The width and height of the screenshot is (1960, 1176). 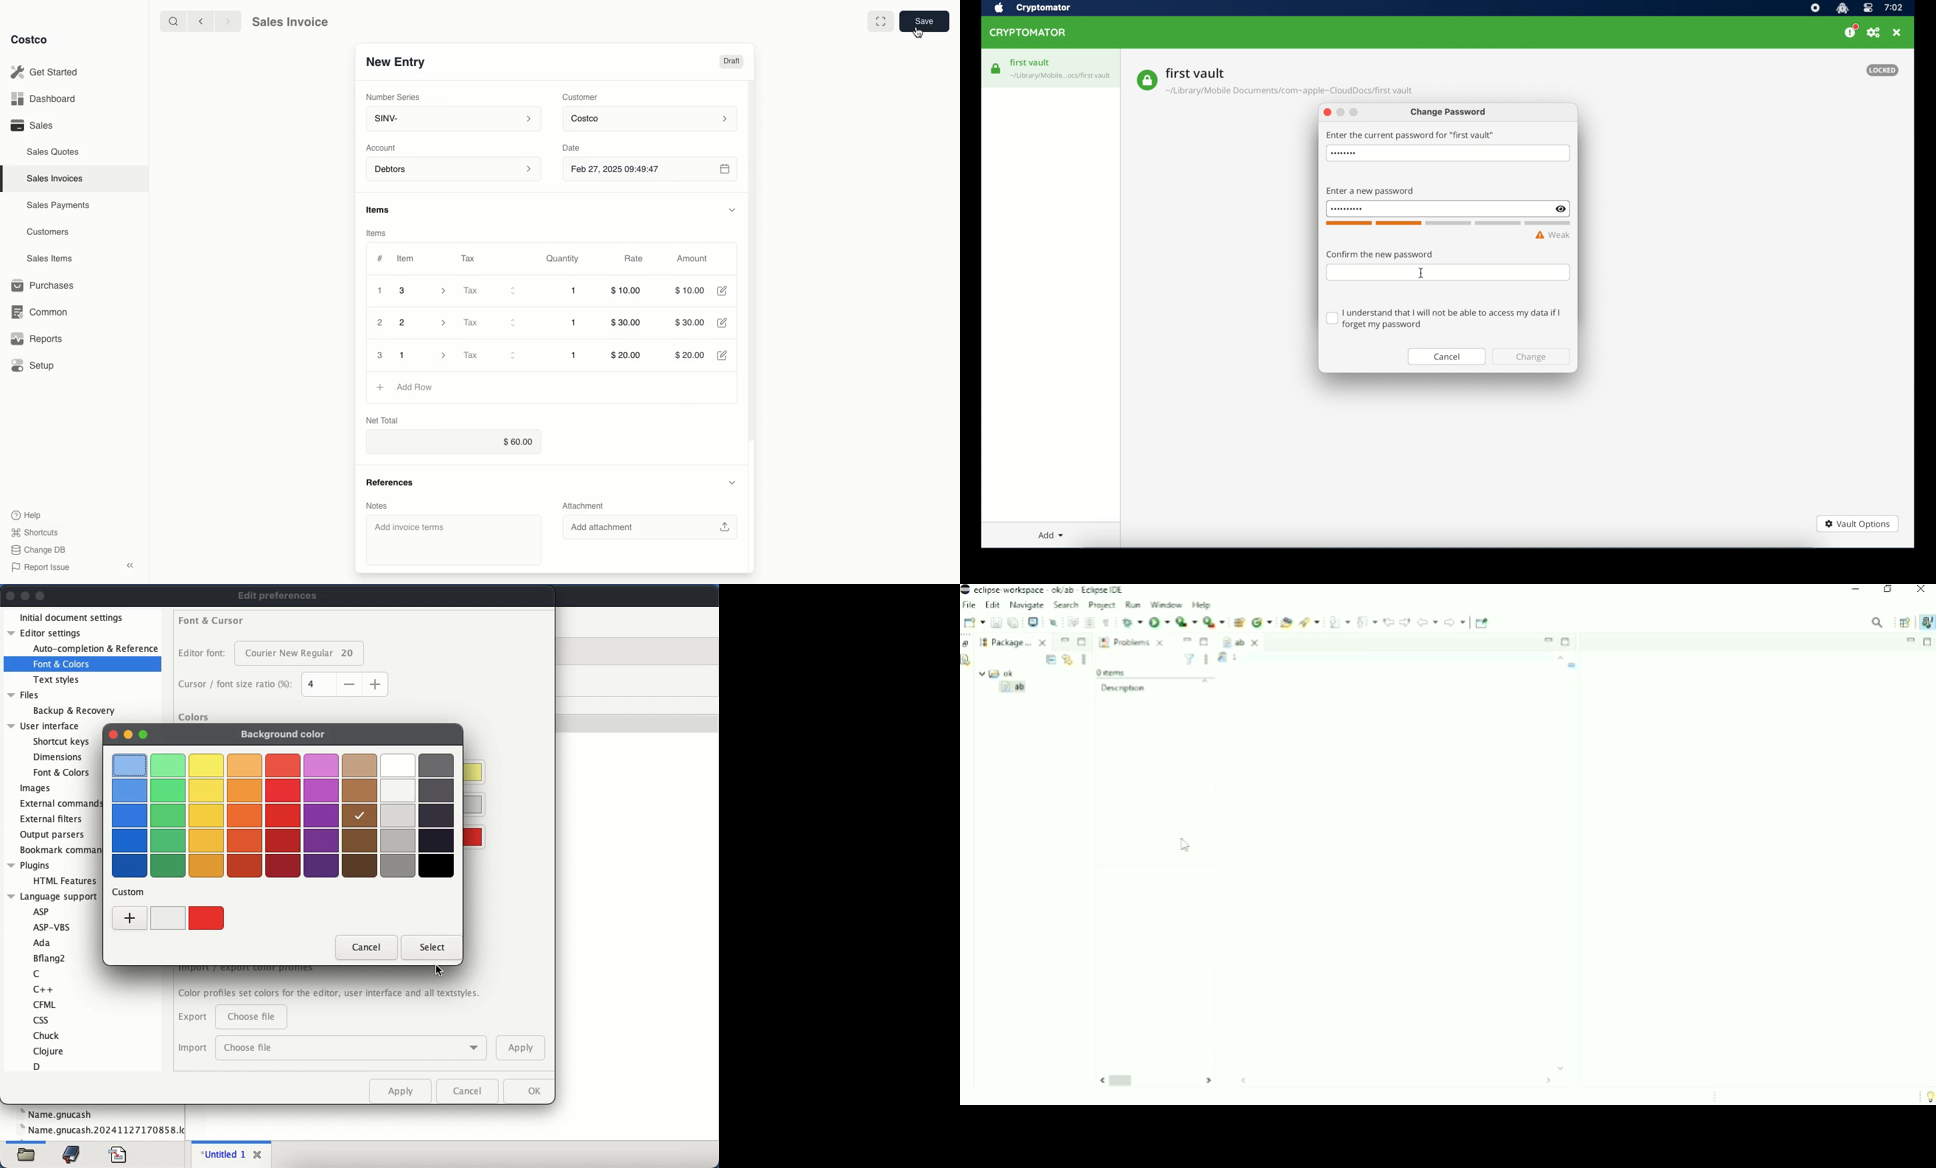 I want to click on file, so click(x=119, y=1153).